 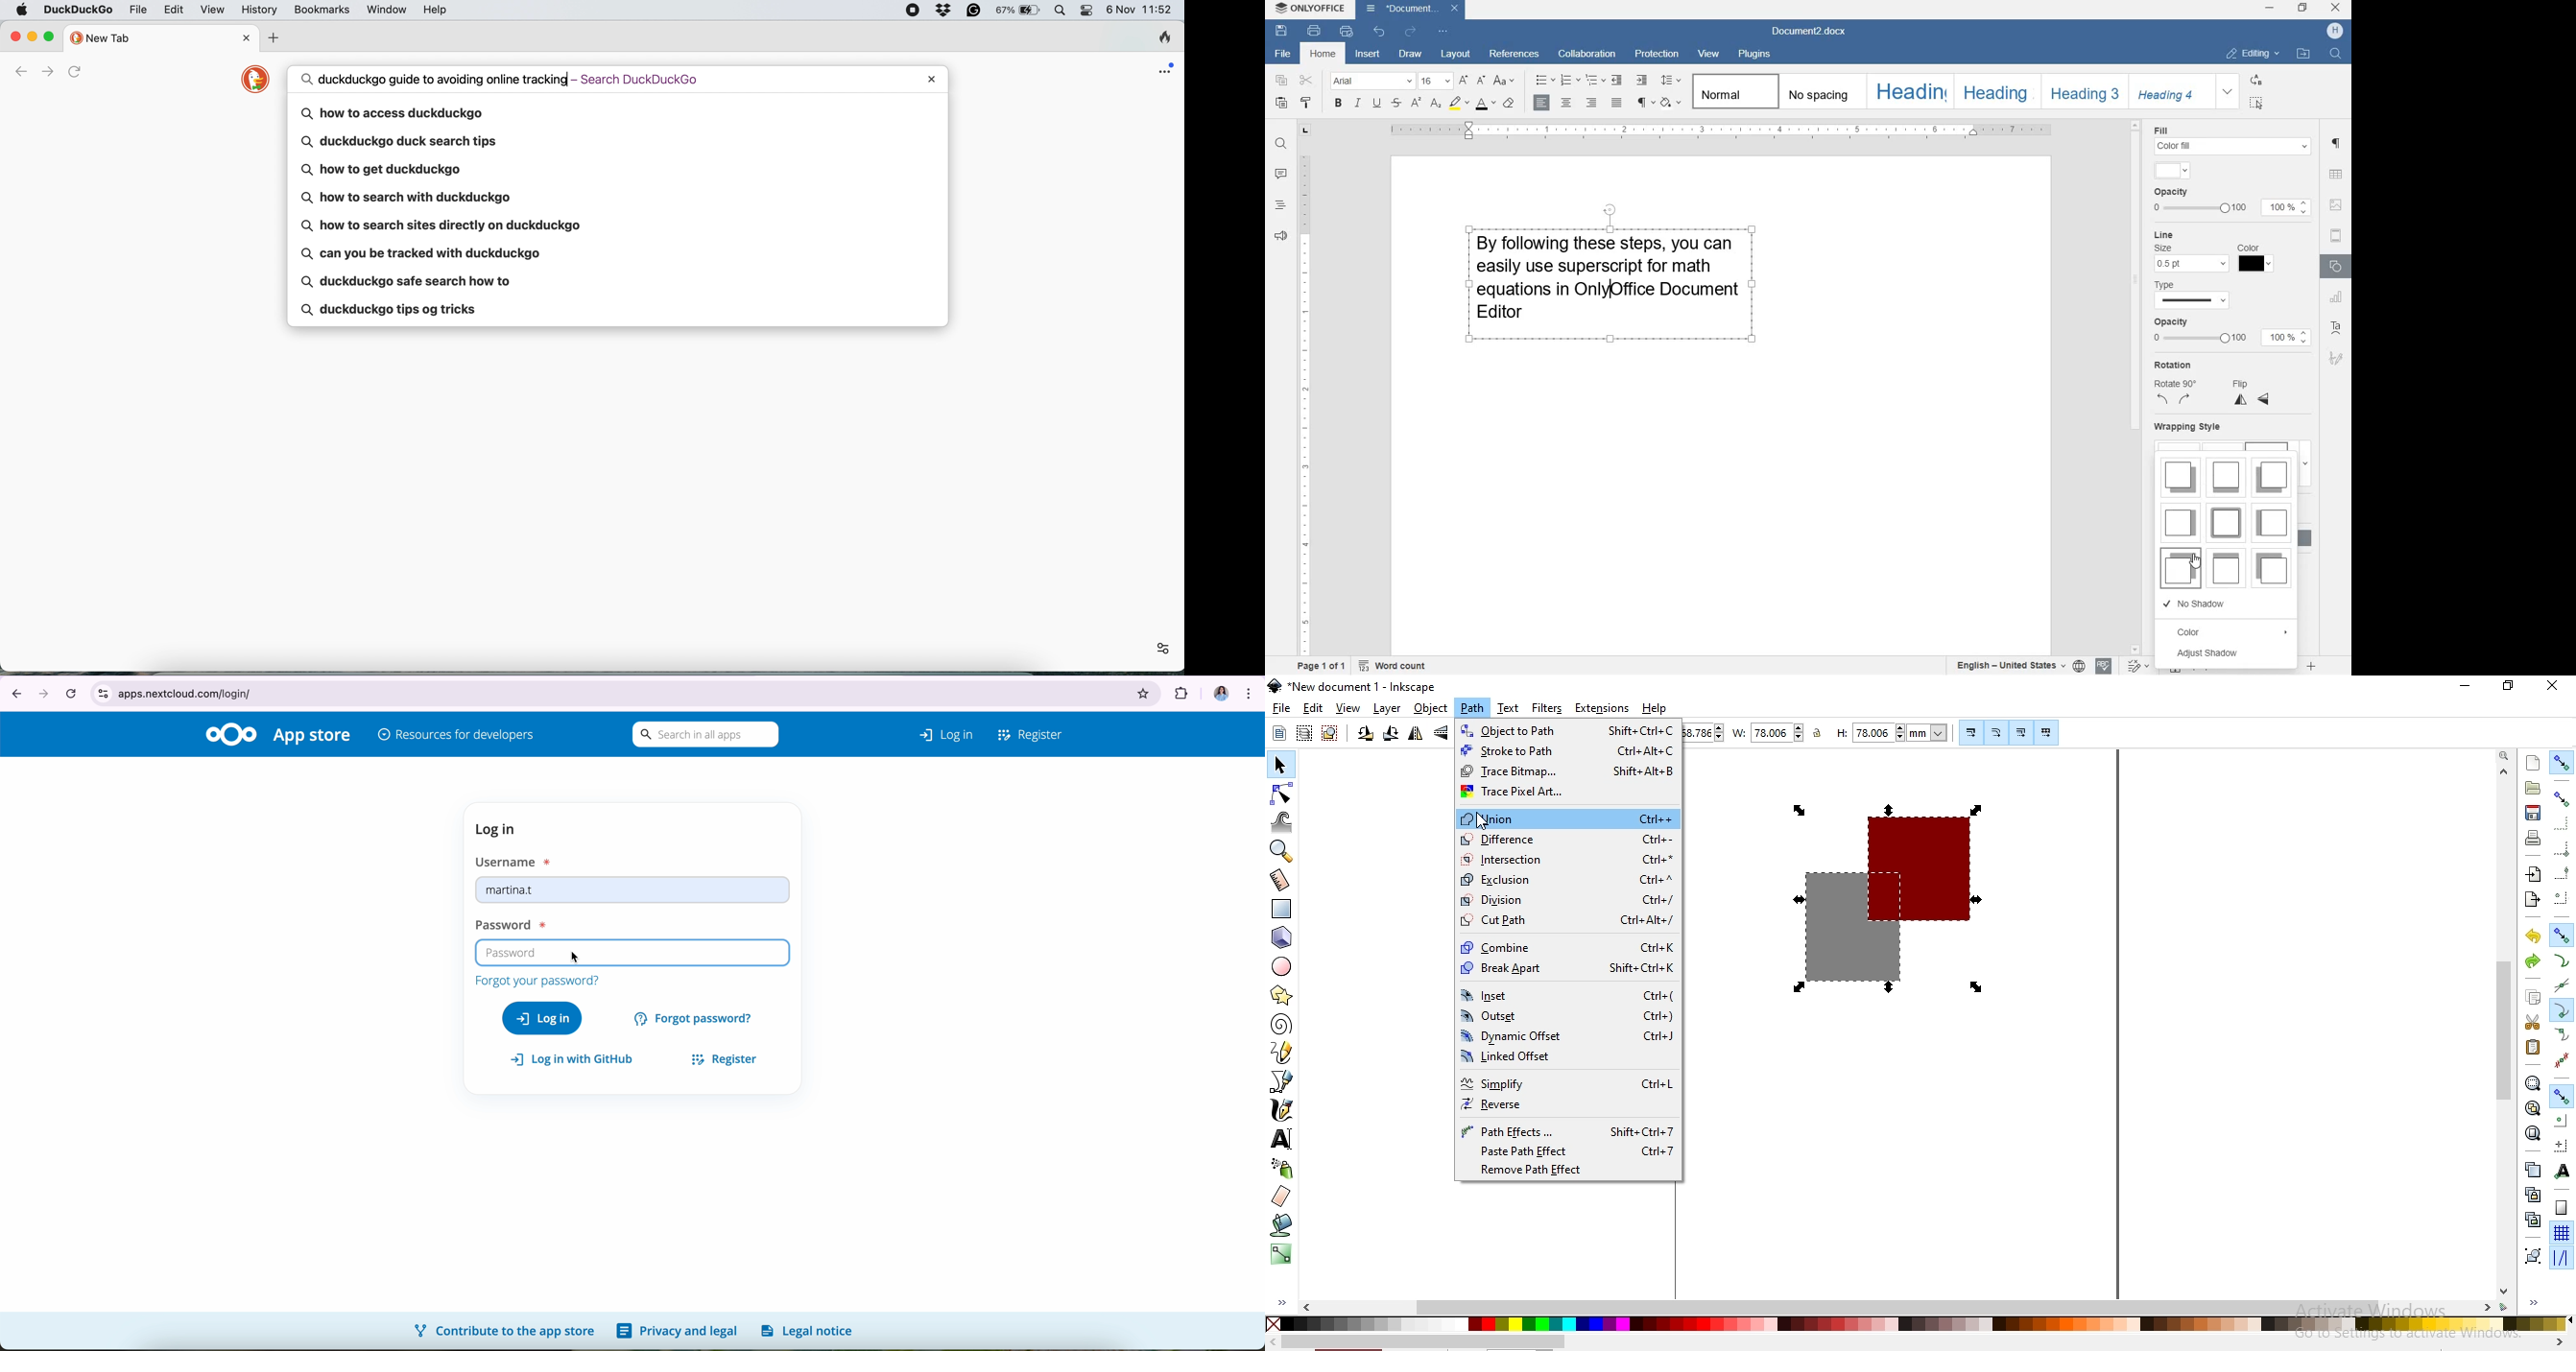 I want to click on restore down, so click(x=2509, y=687).